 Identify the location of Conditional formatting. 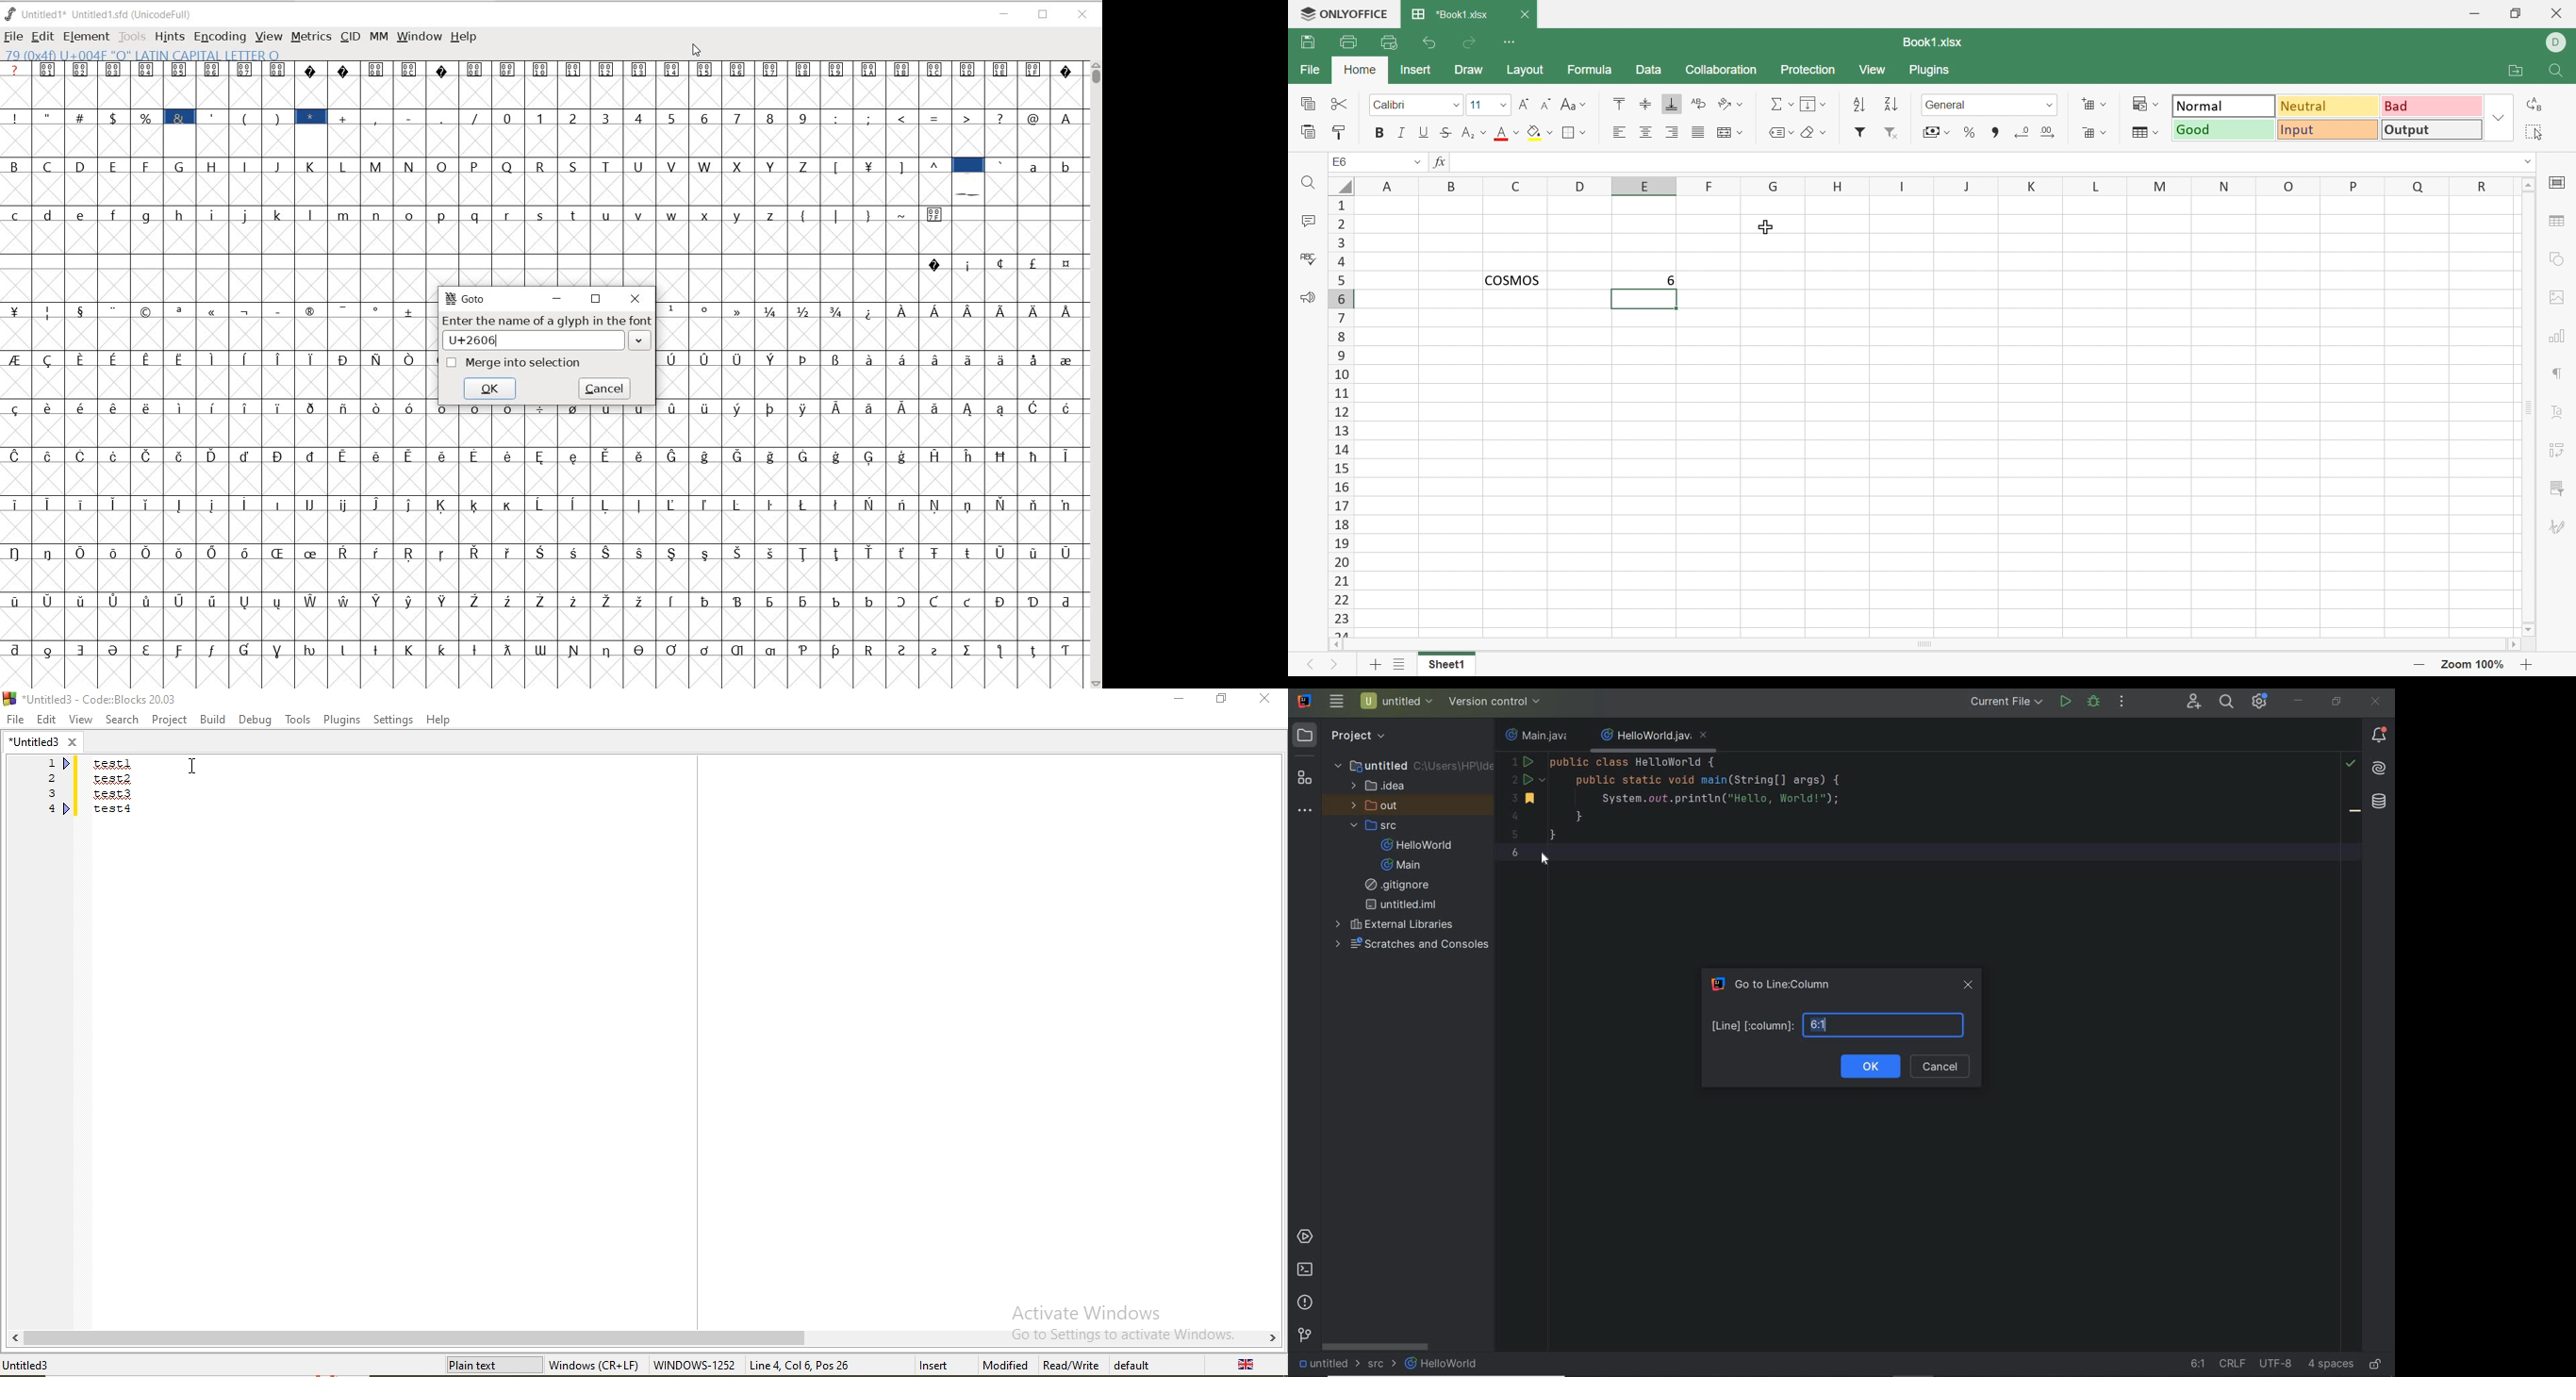
(2144, 103).